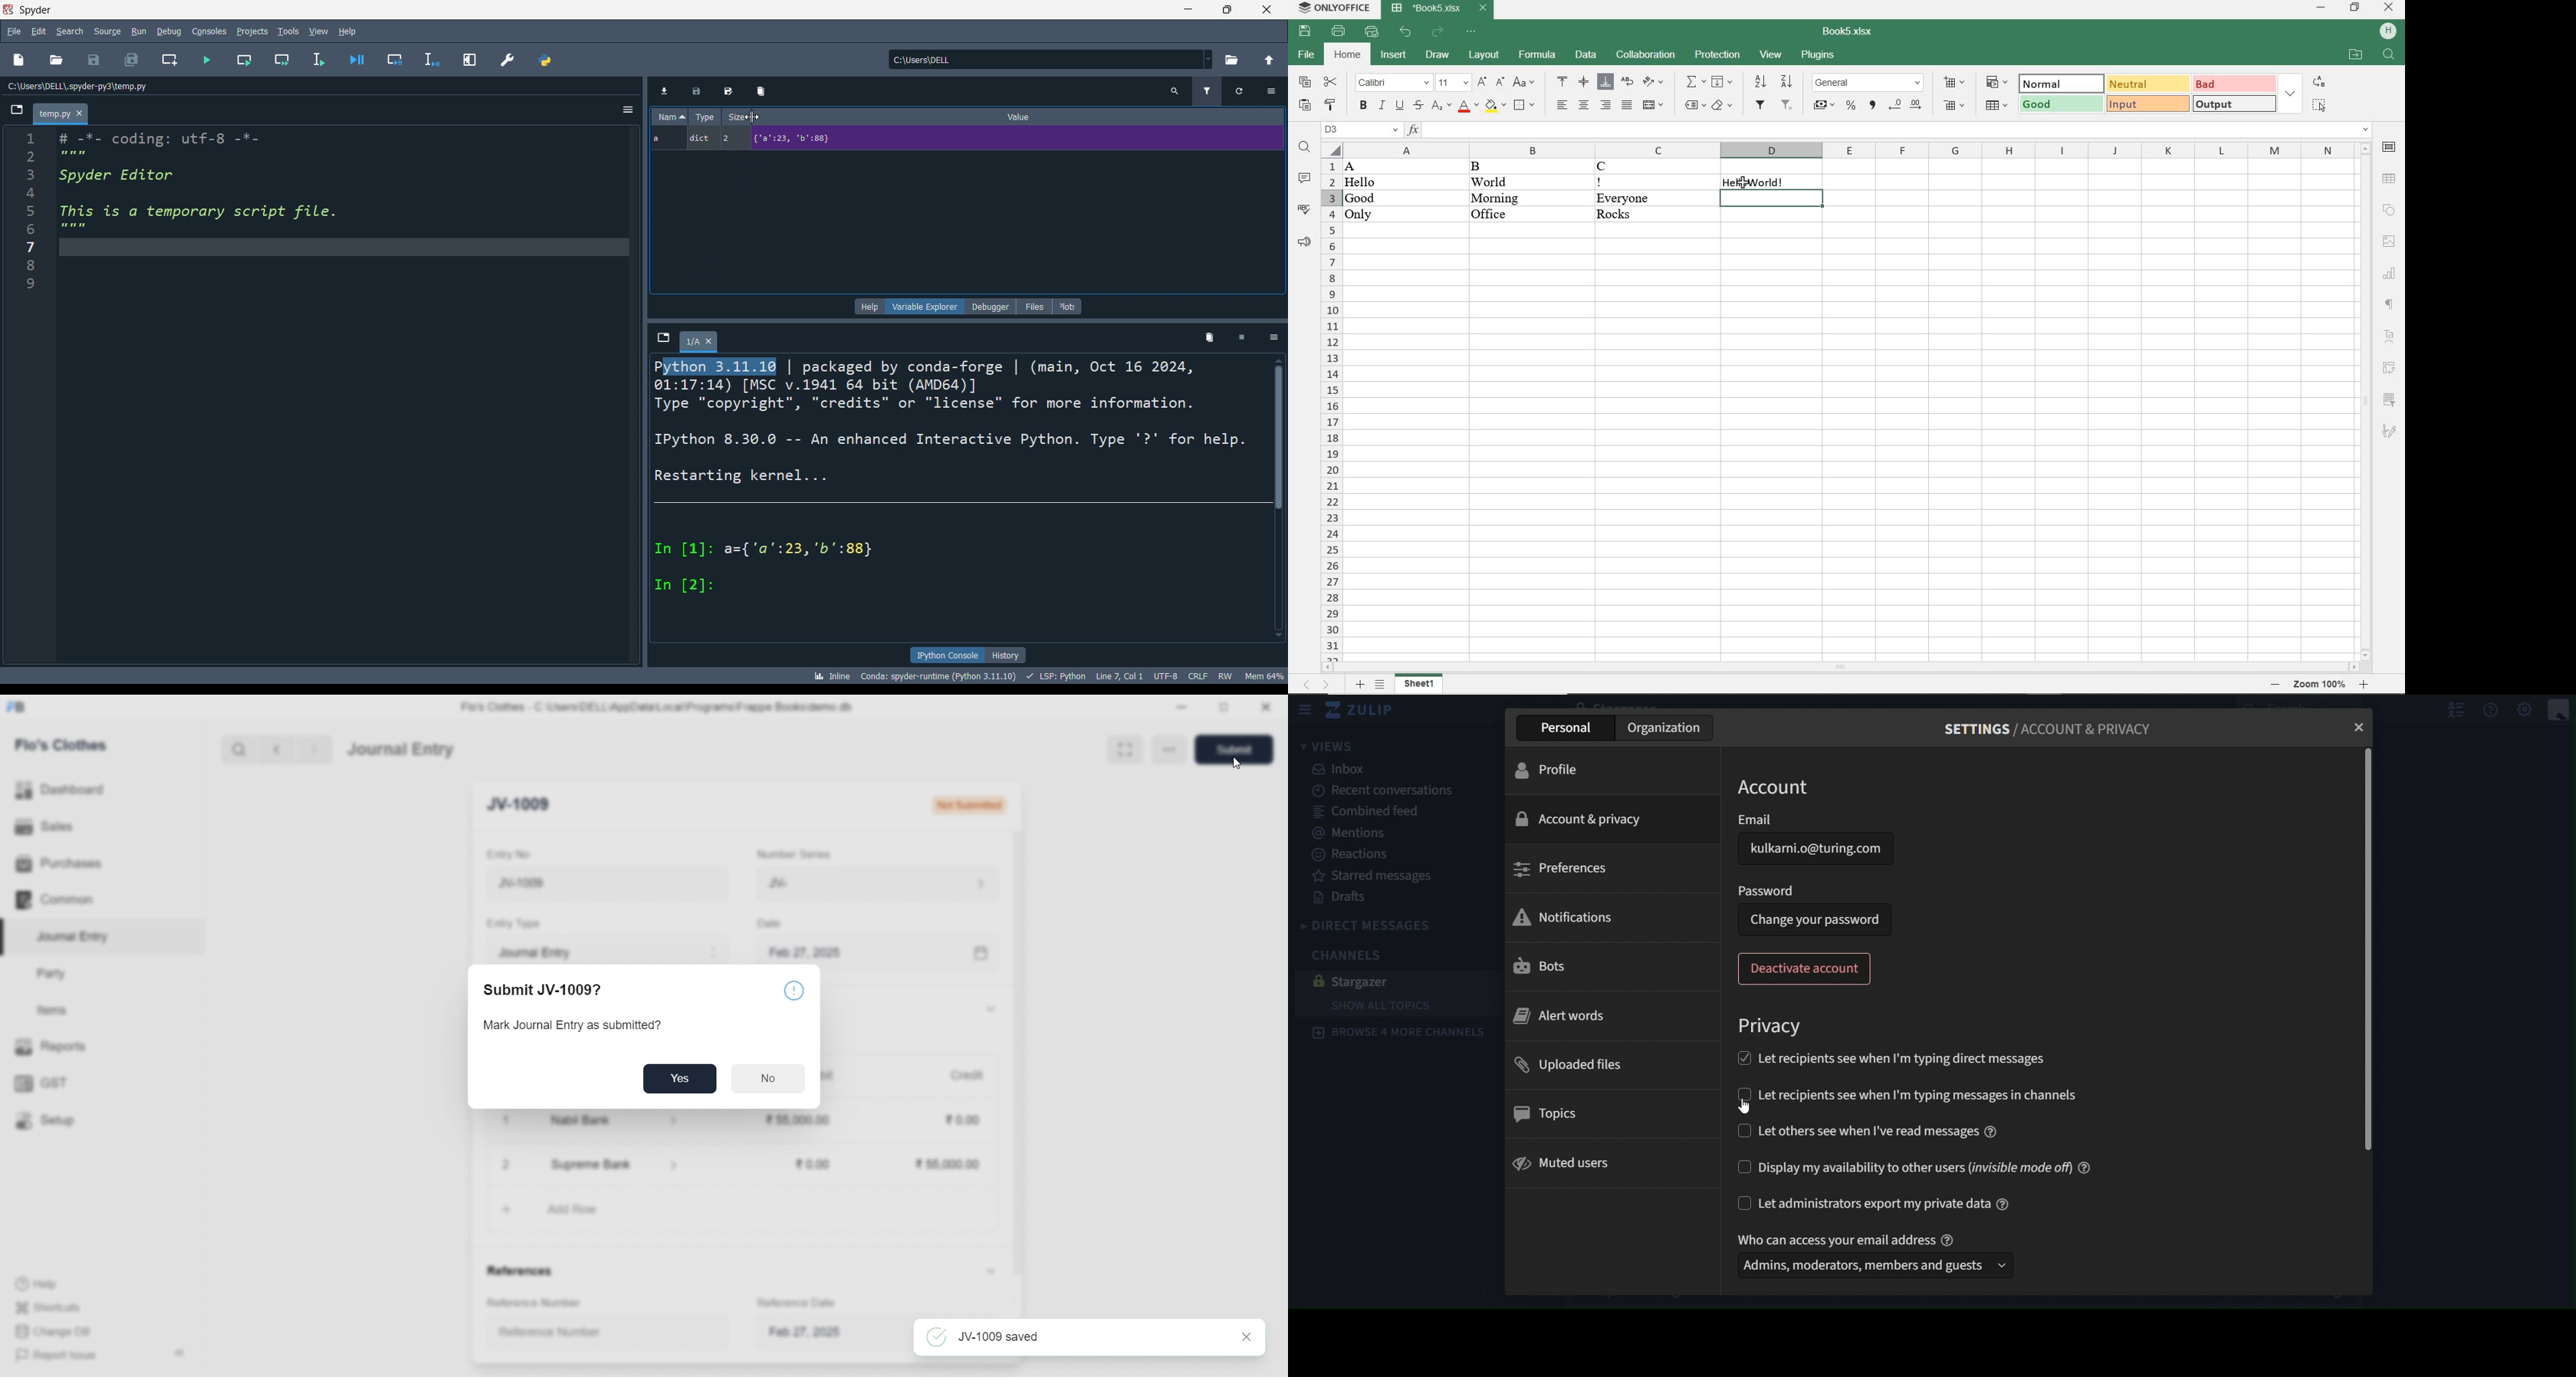 The image size is (2576, 1400). What do you see at coordinates (644, 676) in the screenshot?
I see `file data` at bounding box center [644, 676].